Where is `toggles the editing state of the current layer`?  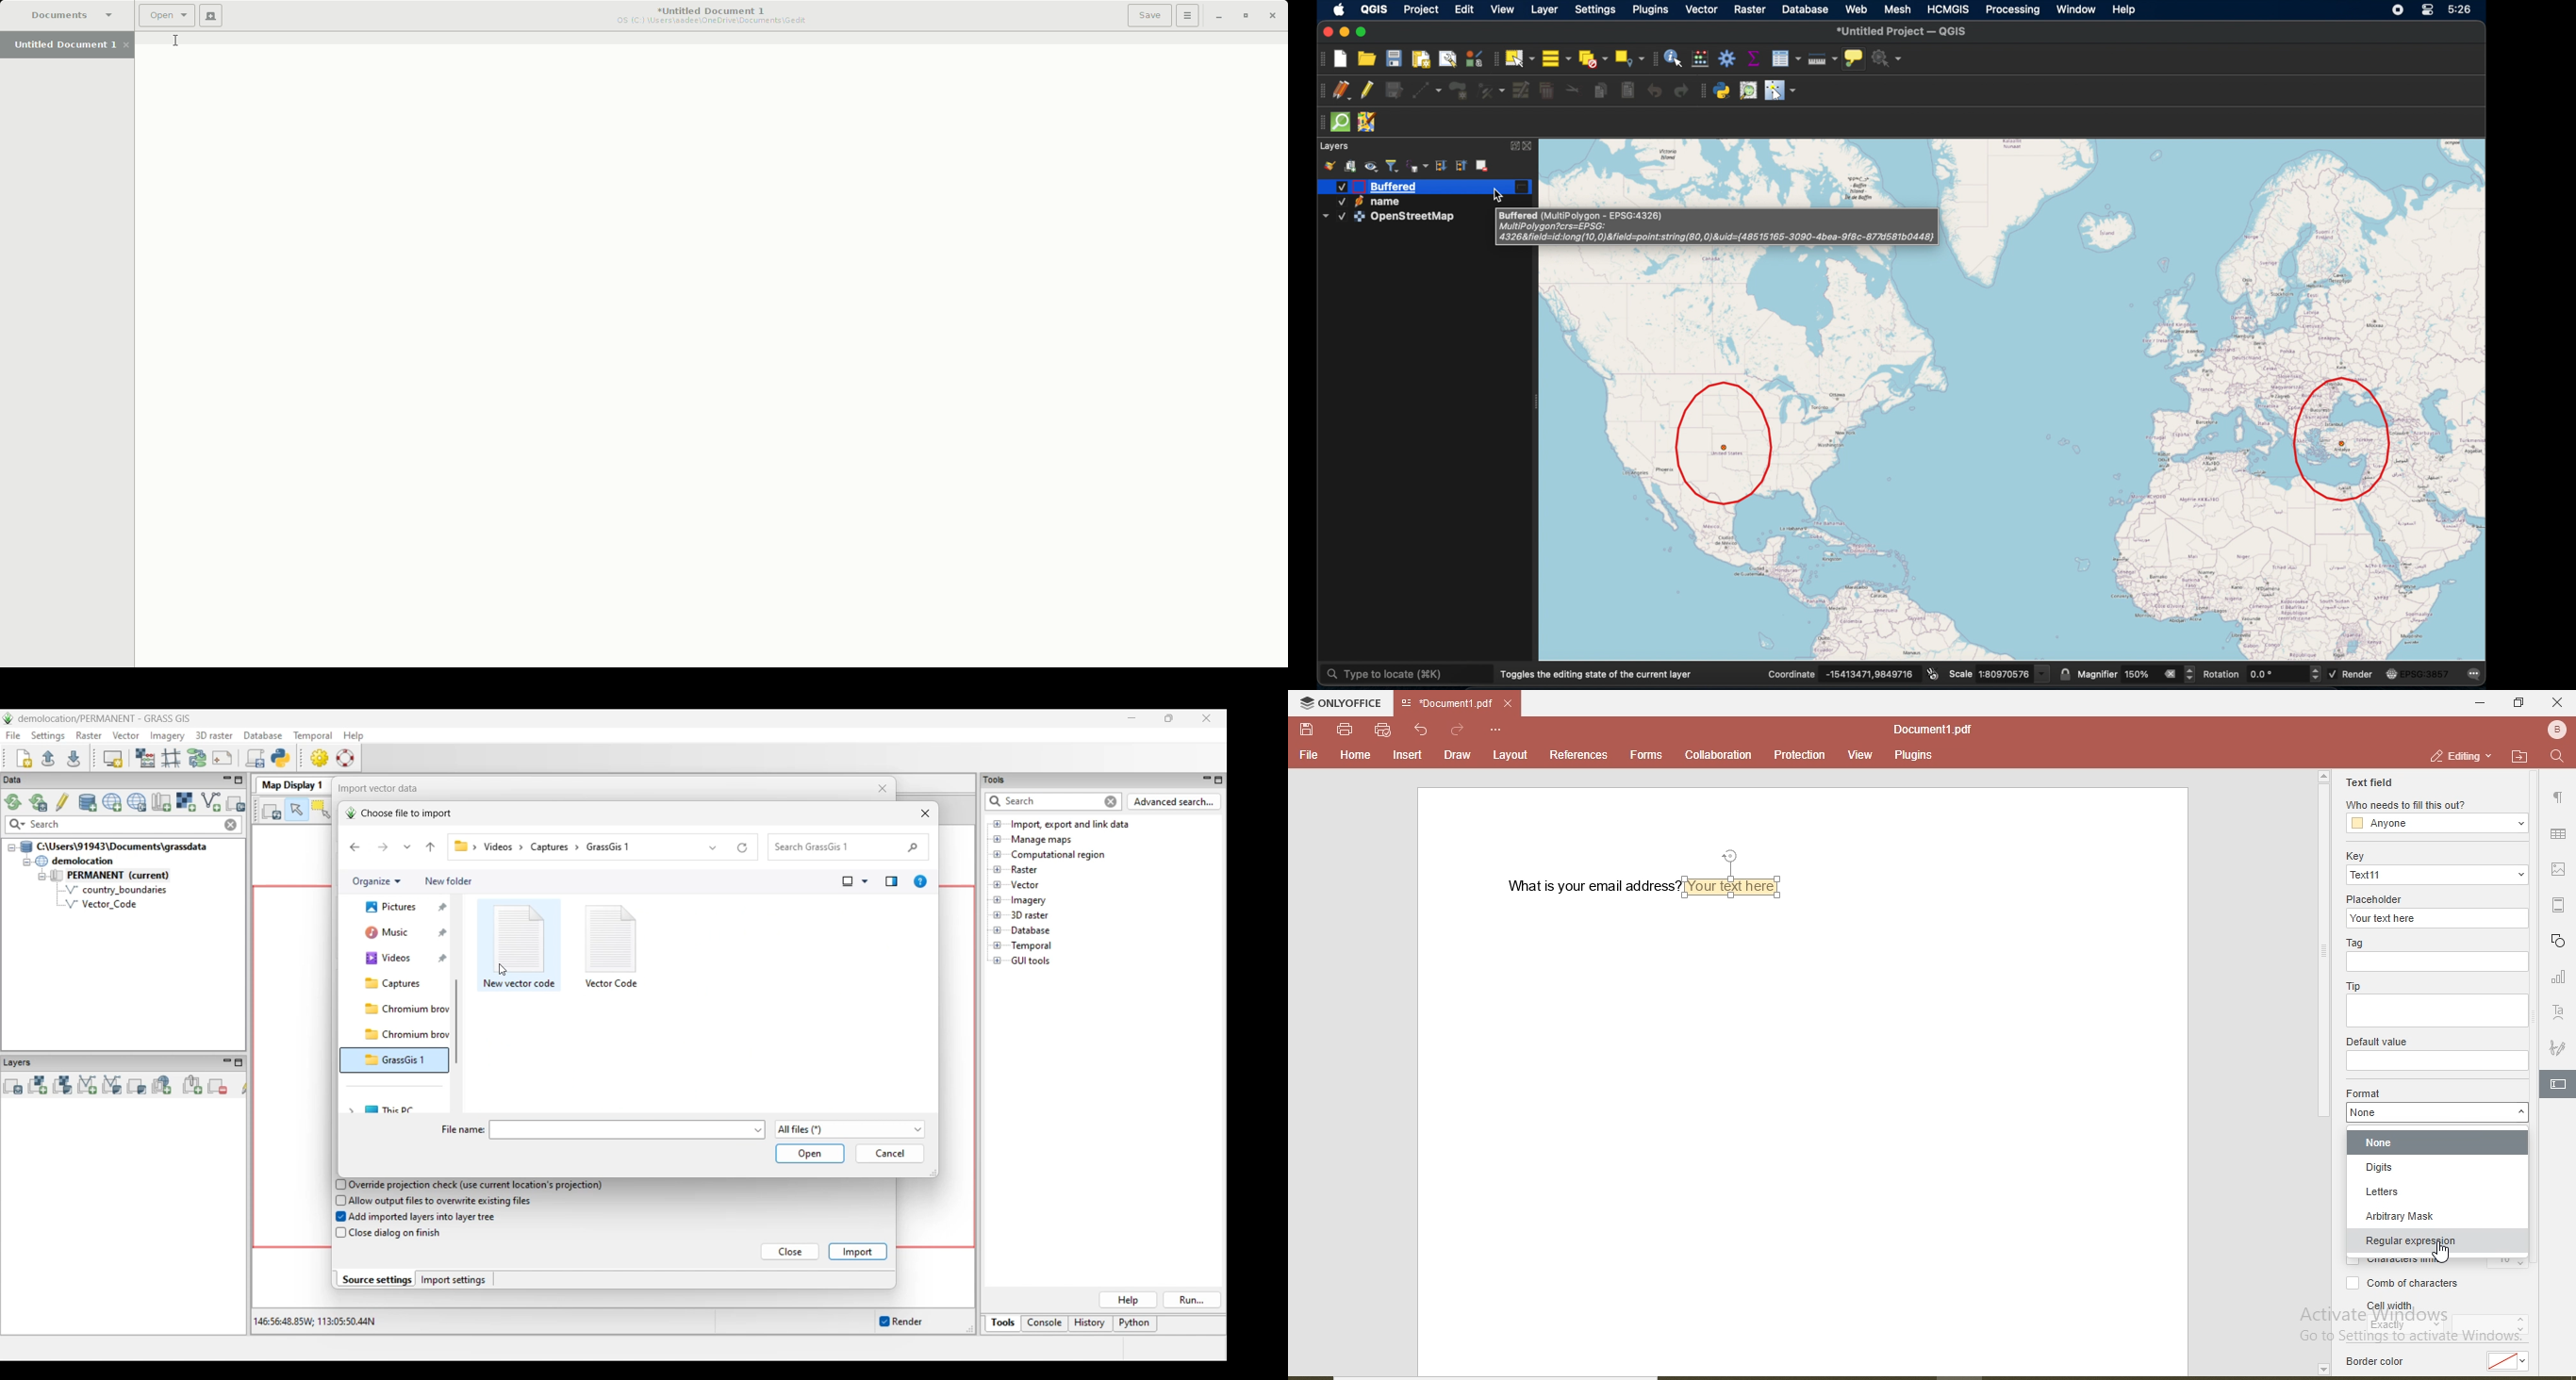 toggles the editing state of the current layer is located at coordinates (1597, 675).